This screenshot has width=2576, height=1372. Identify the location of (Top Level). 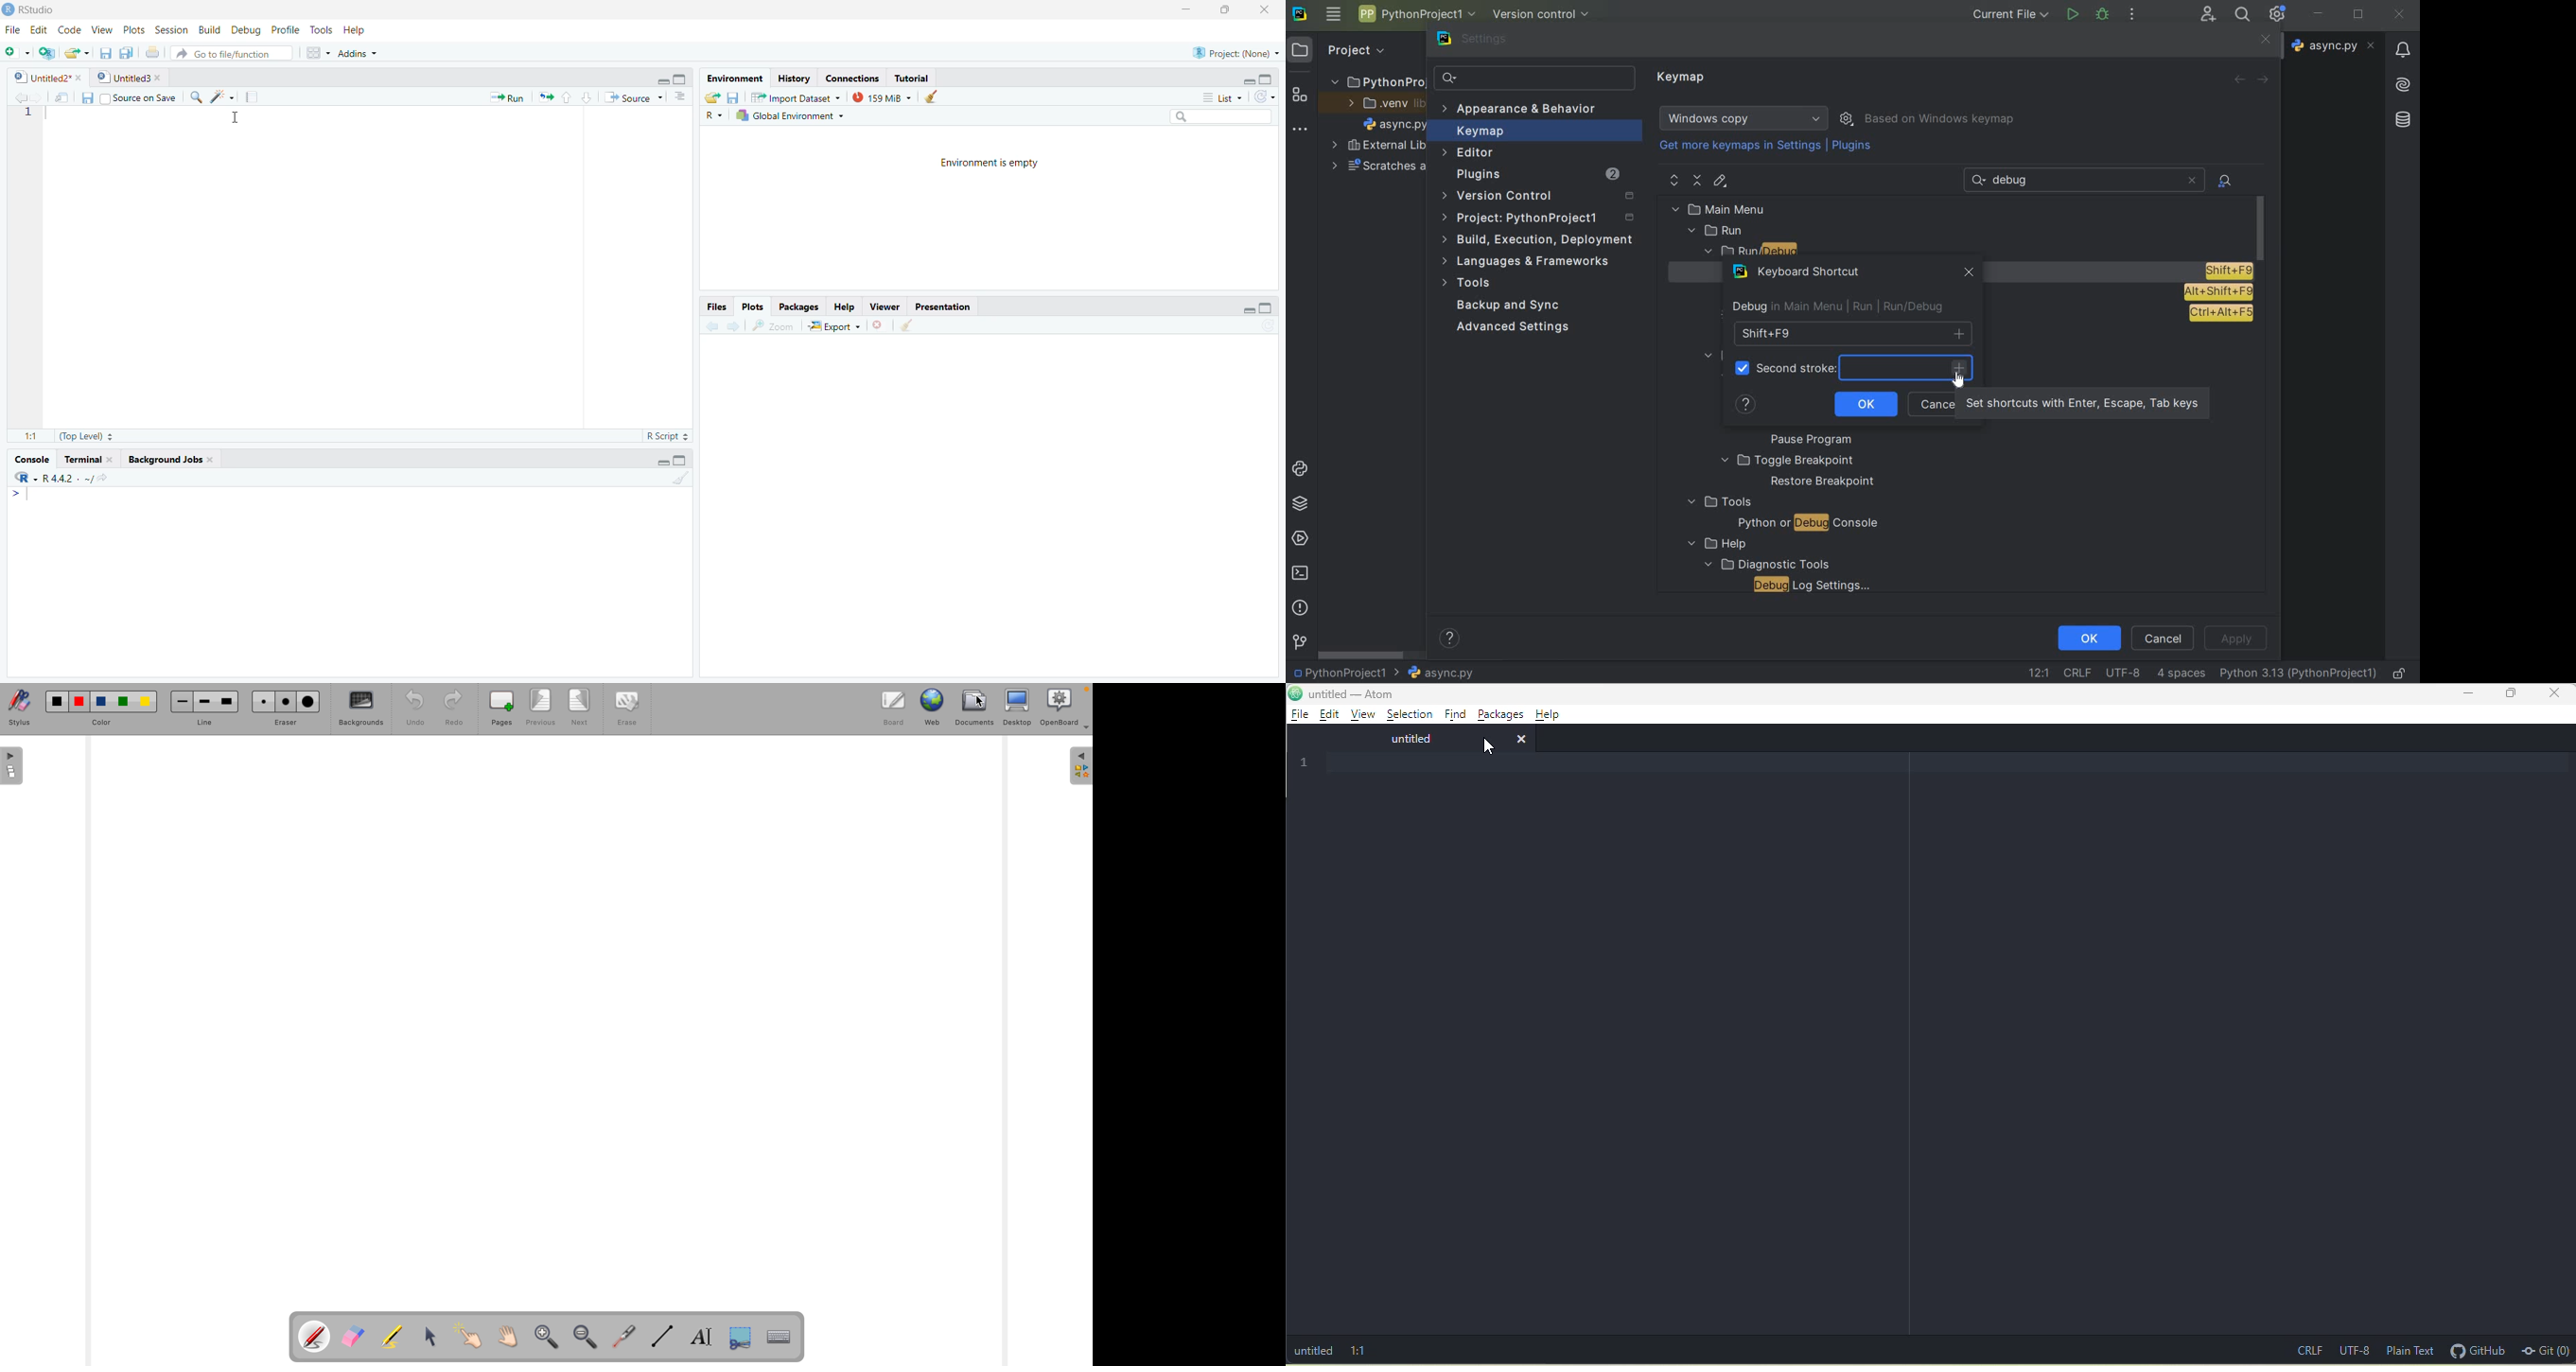
(85, 436).